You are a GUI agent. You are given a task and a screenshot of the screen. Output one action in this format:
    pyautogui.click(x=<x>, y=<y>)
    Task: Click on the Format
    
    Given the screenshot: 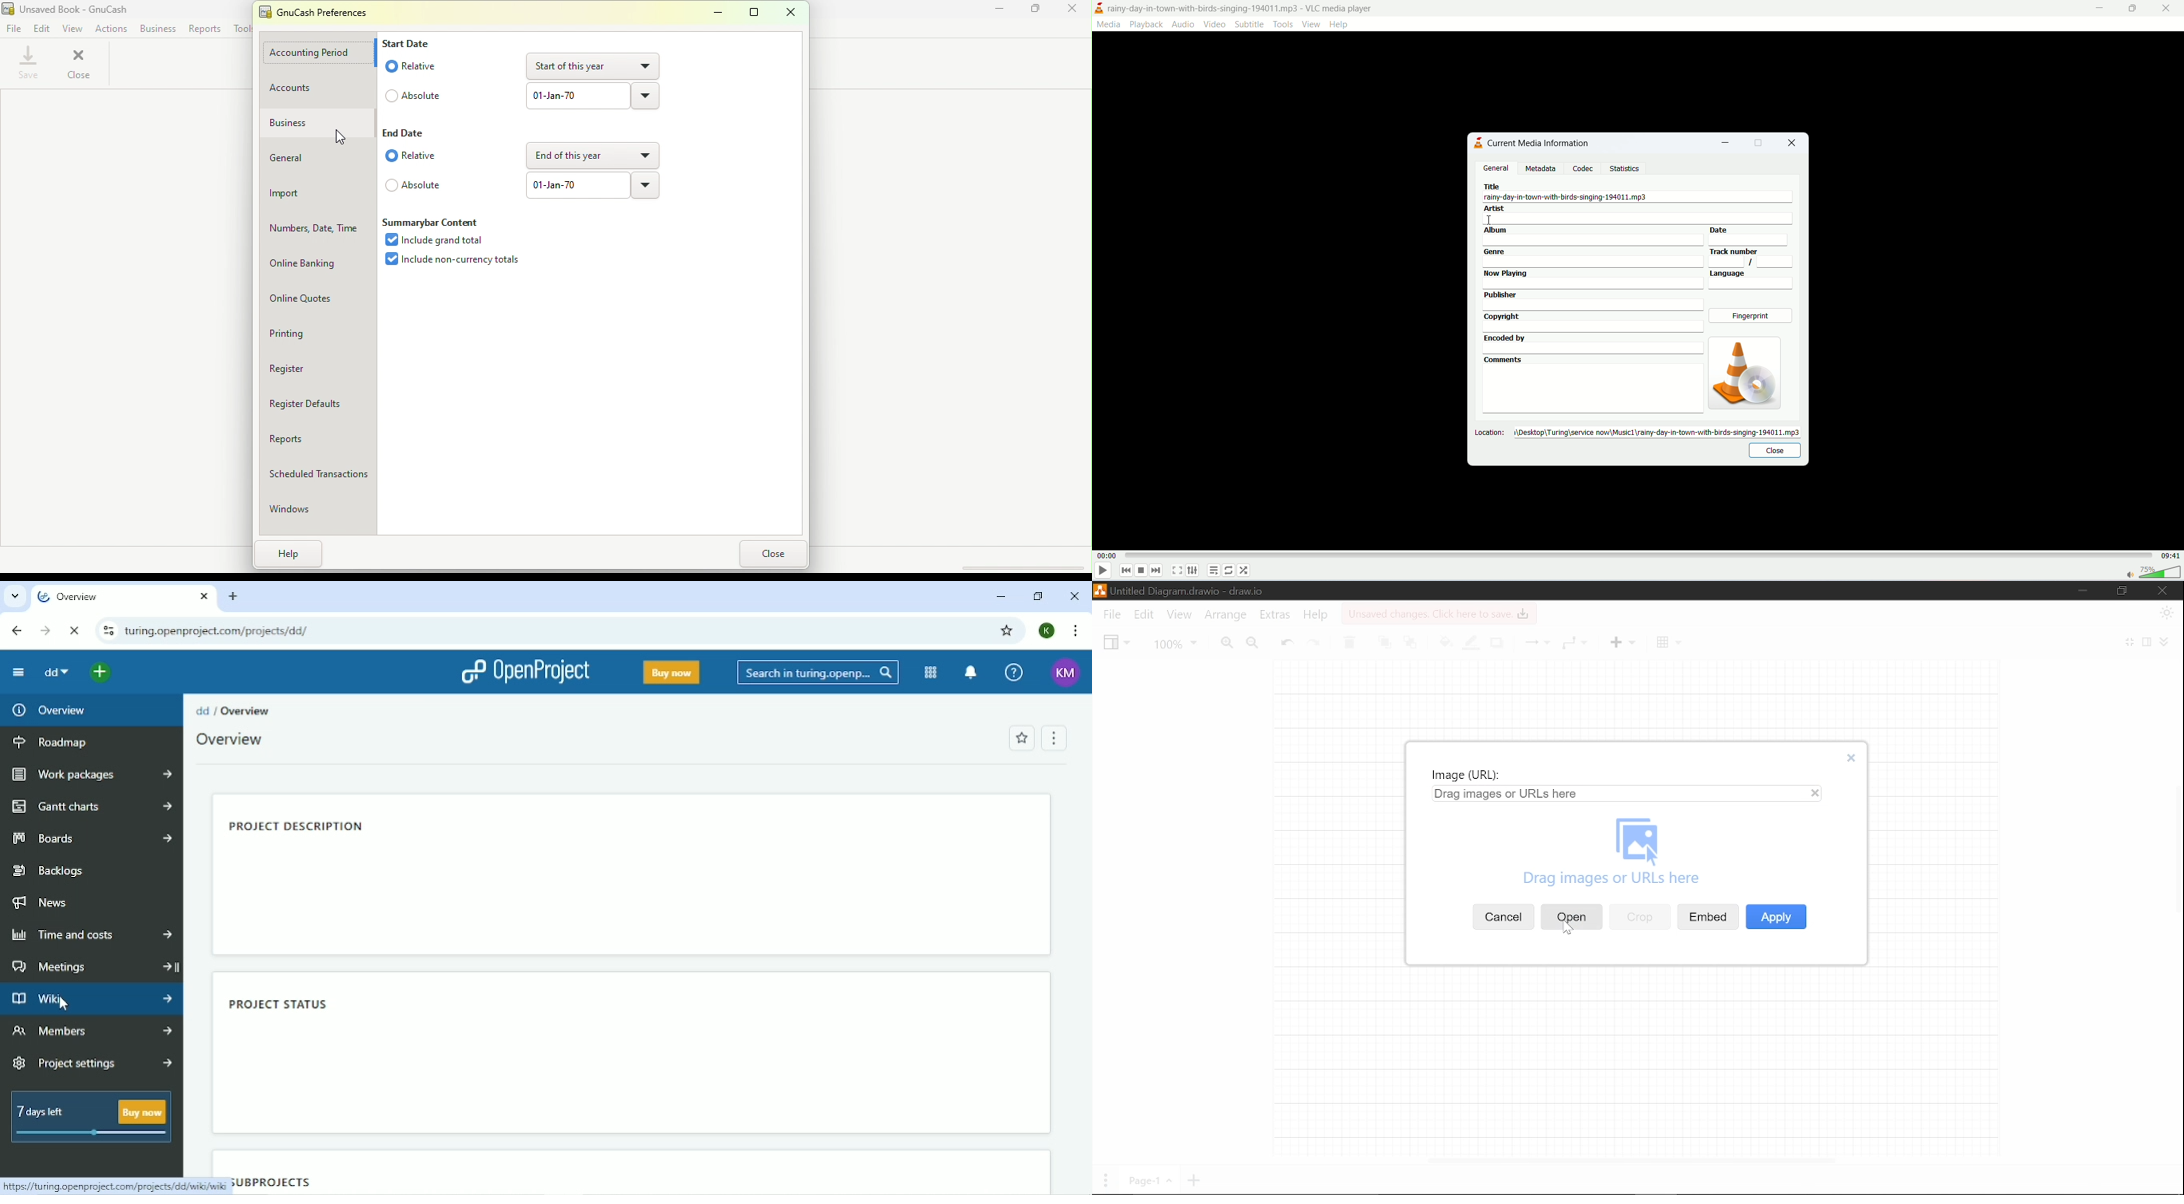 What is the action you would take?
    pyautogui.click(x=2148, y=643)
    